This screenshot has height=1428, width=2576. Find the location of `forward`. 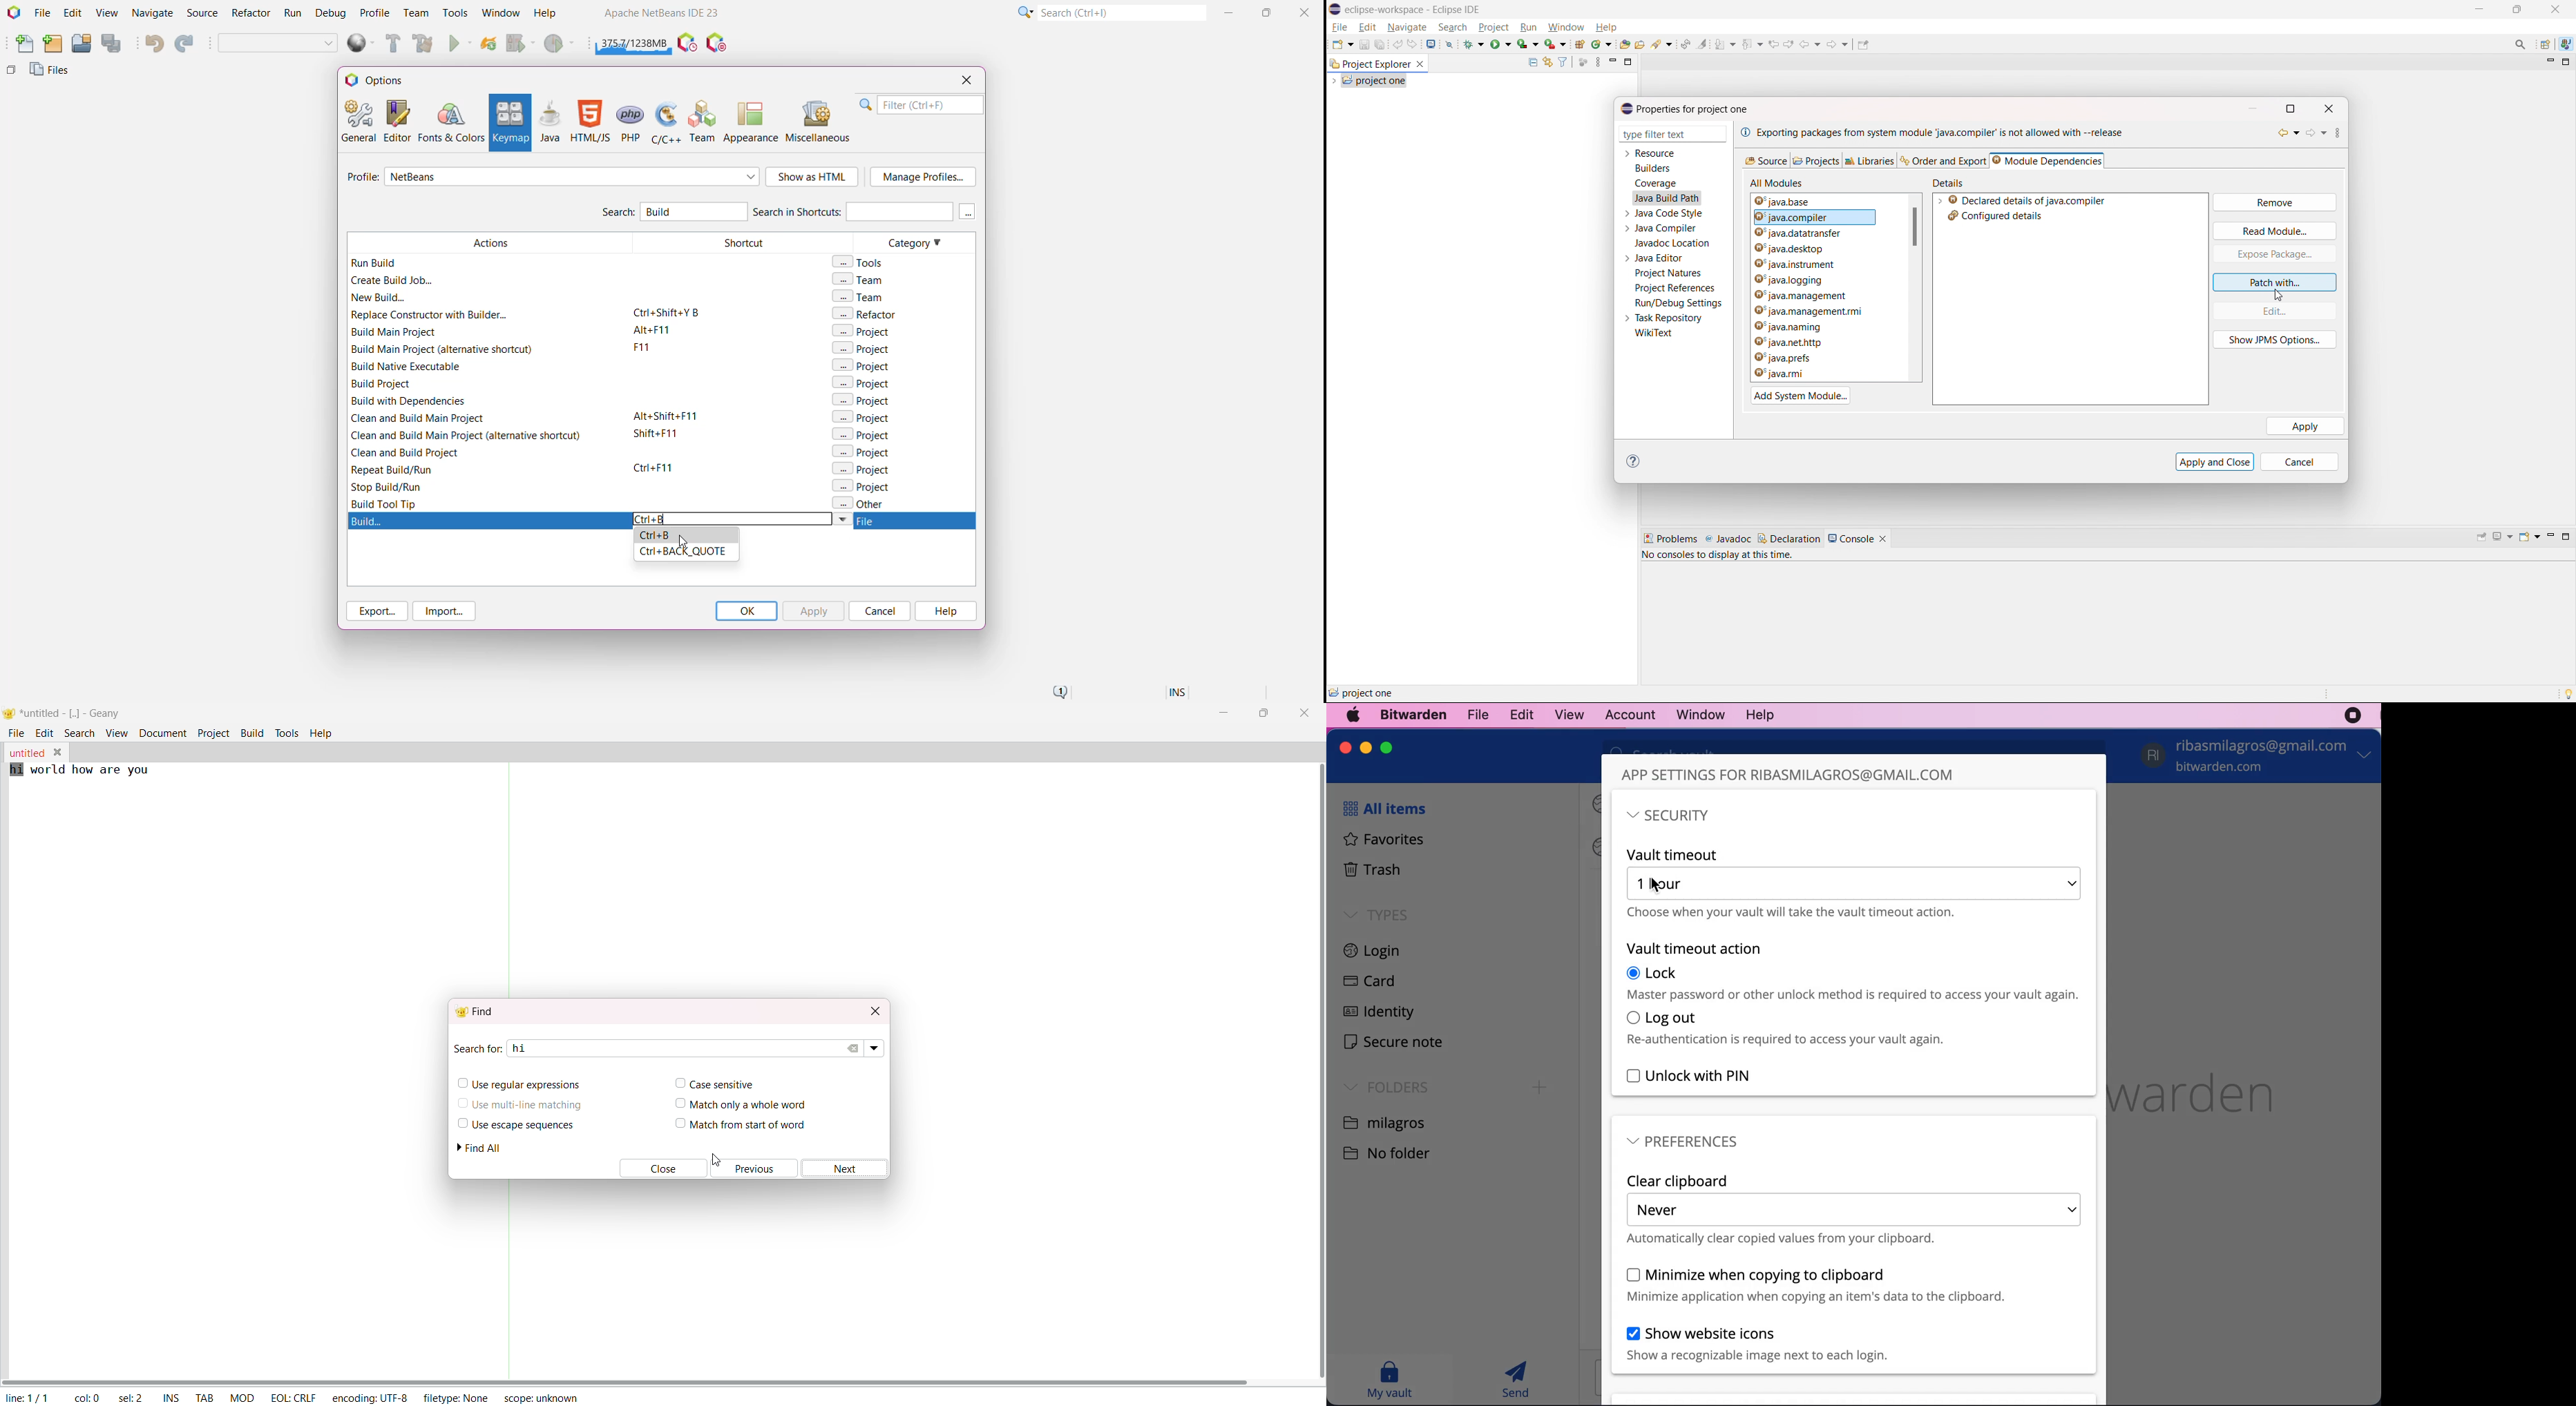

forward is located at coordinates (2317, 135).